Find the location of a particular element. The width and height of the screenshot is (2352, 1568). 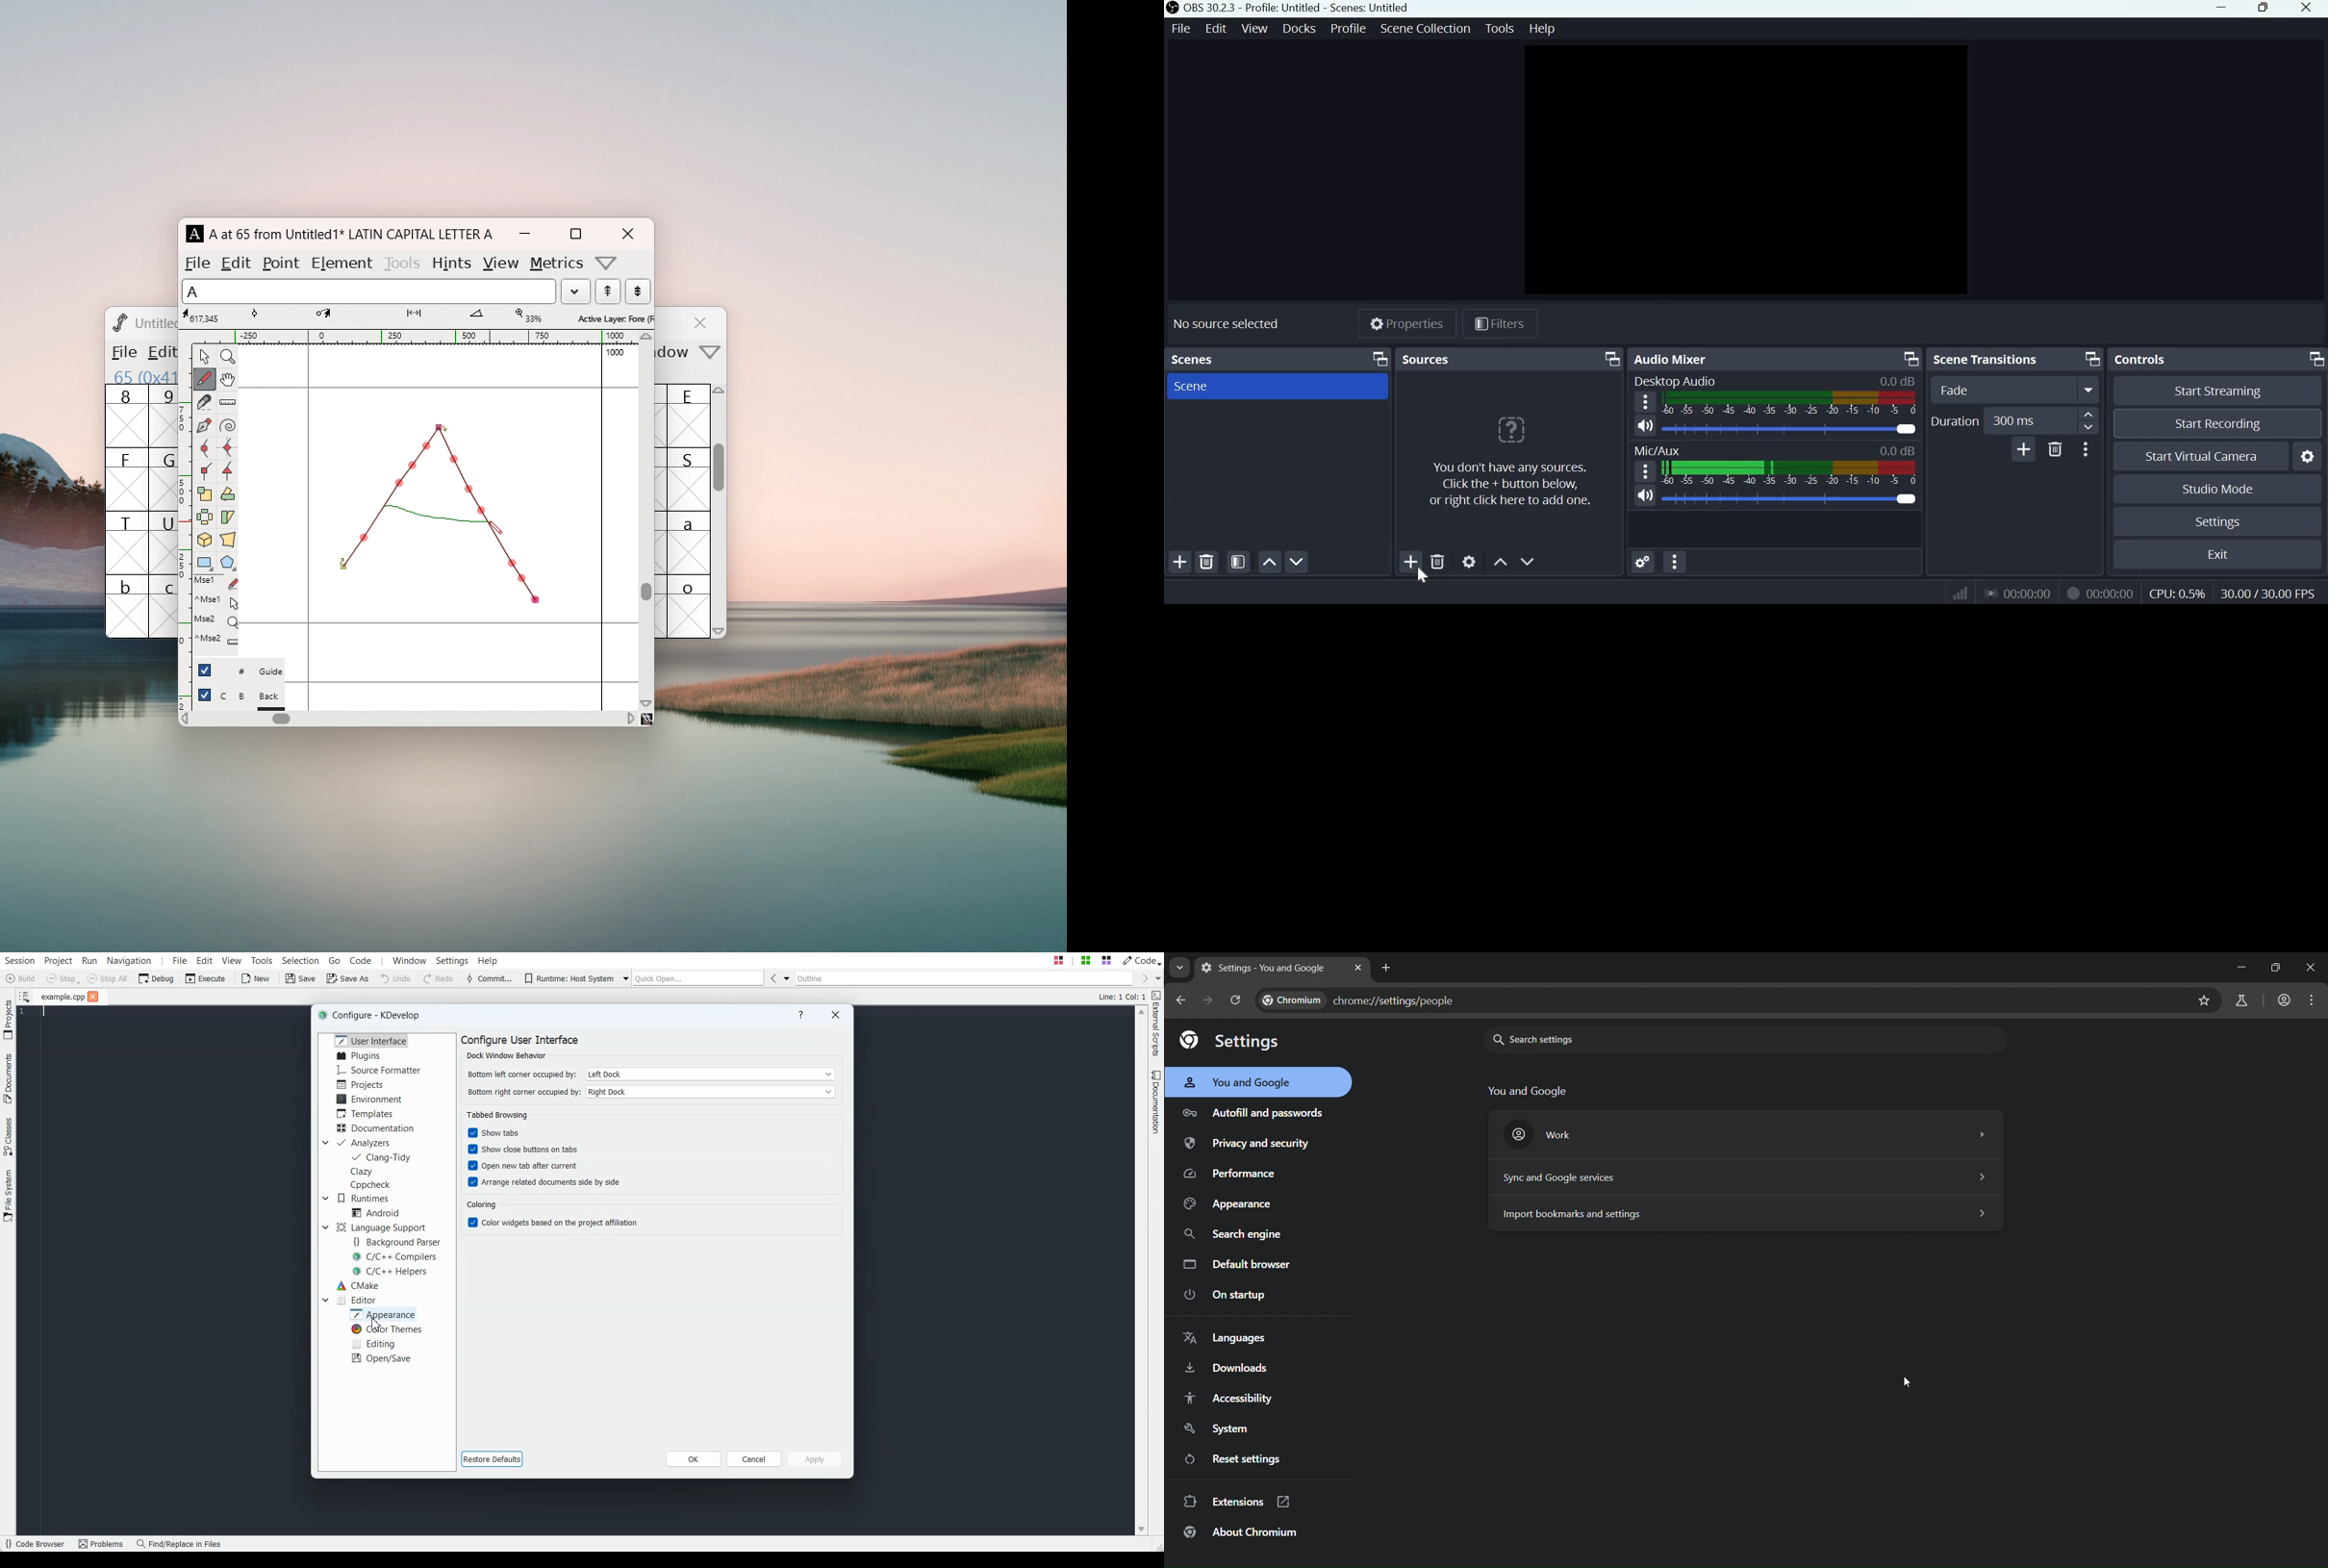

account is located at coordinates (2281, 999).